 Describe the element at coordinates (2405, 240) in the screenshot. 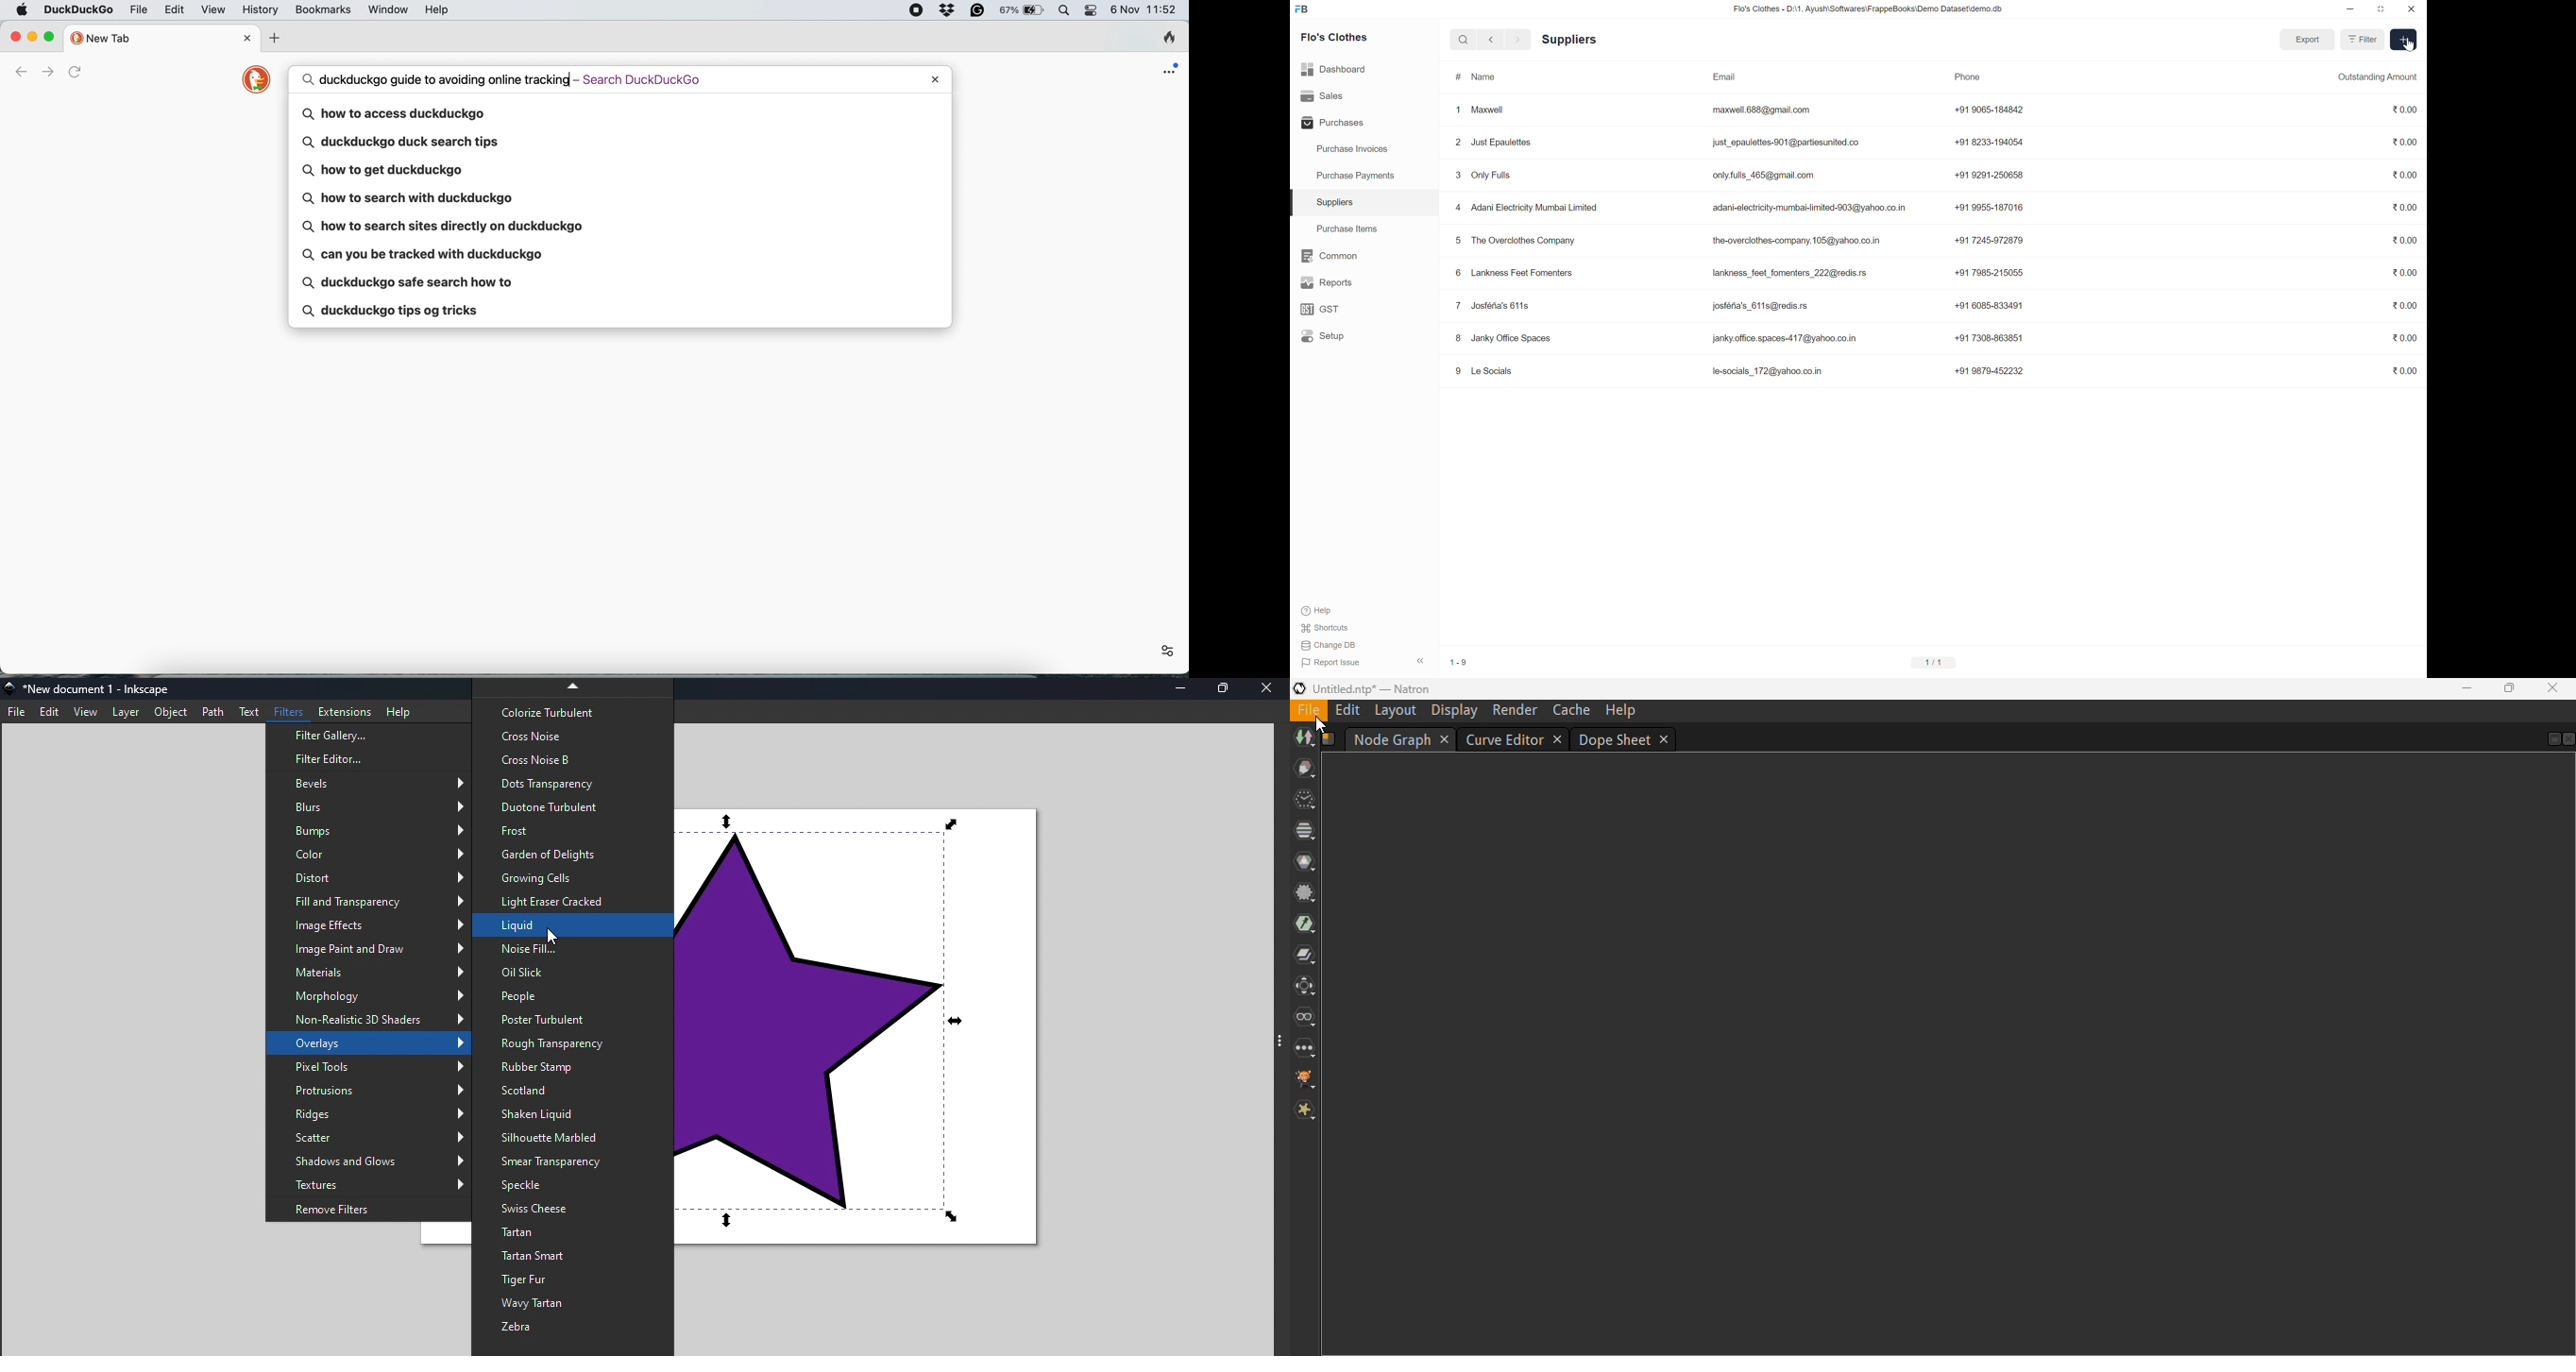

I see `0.00` at that location.